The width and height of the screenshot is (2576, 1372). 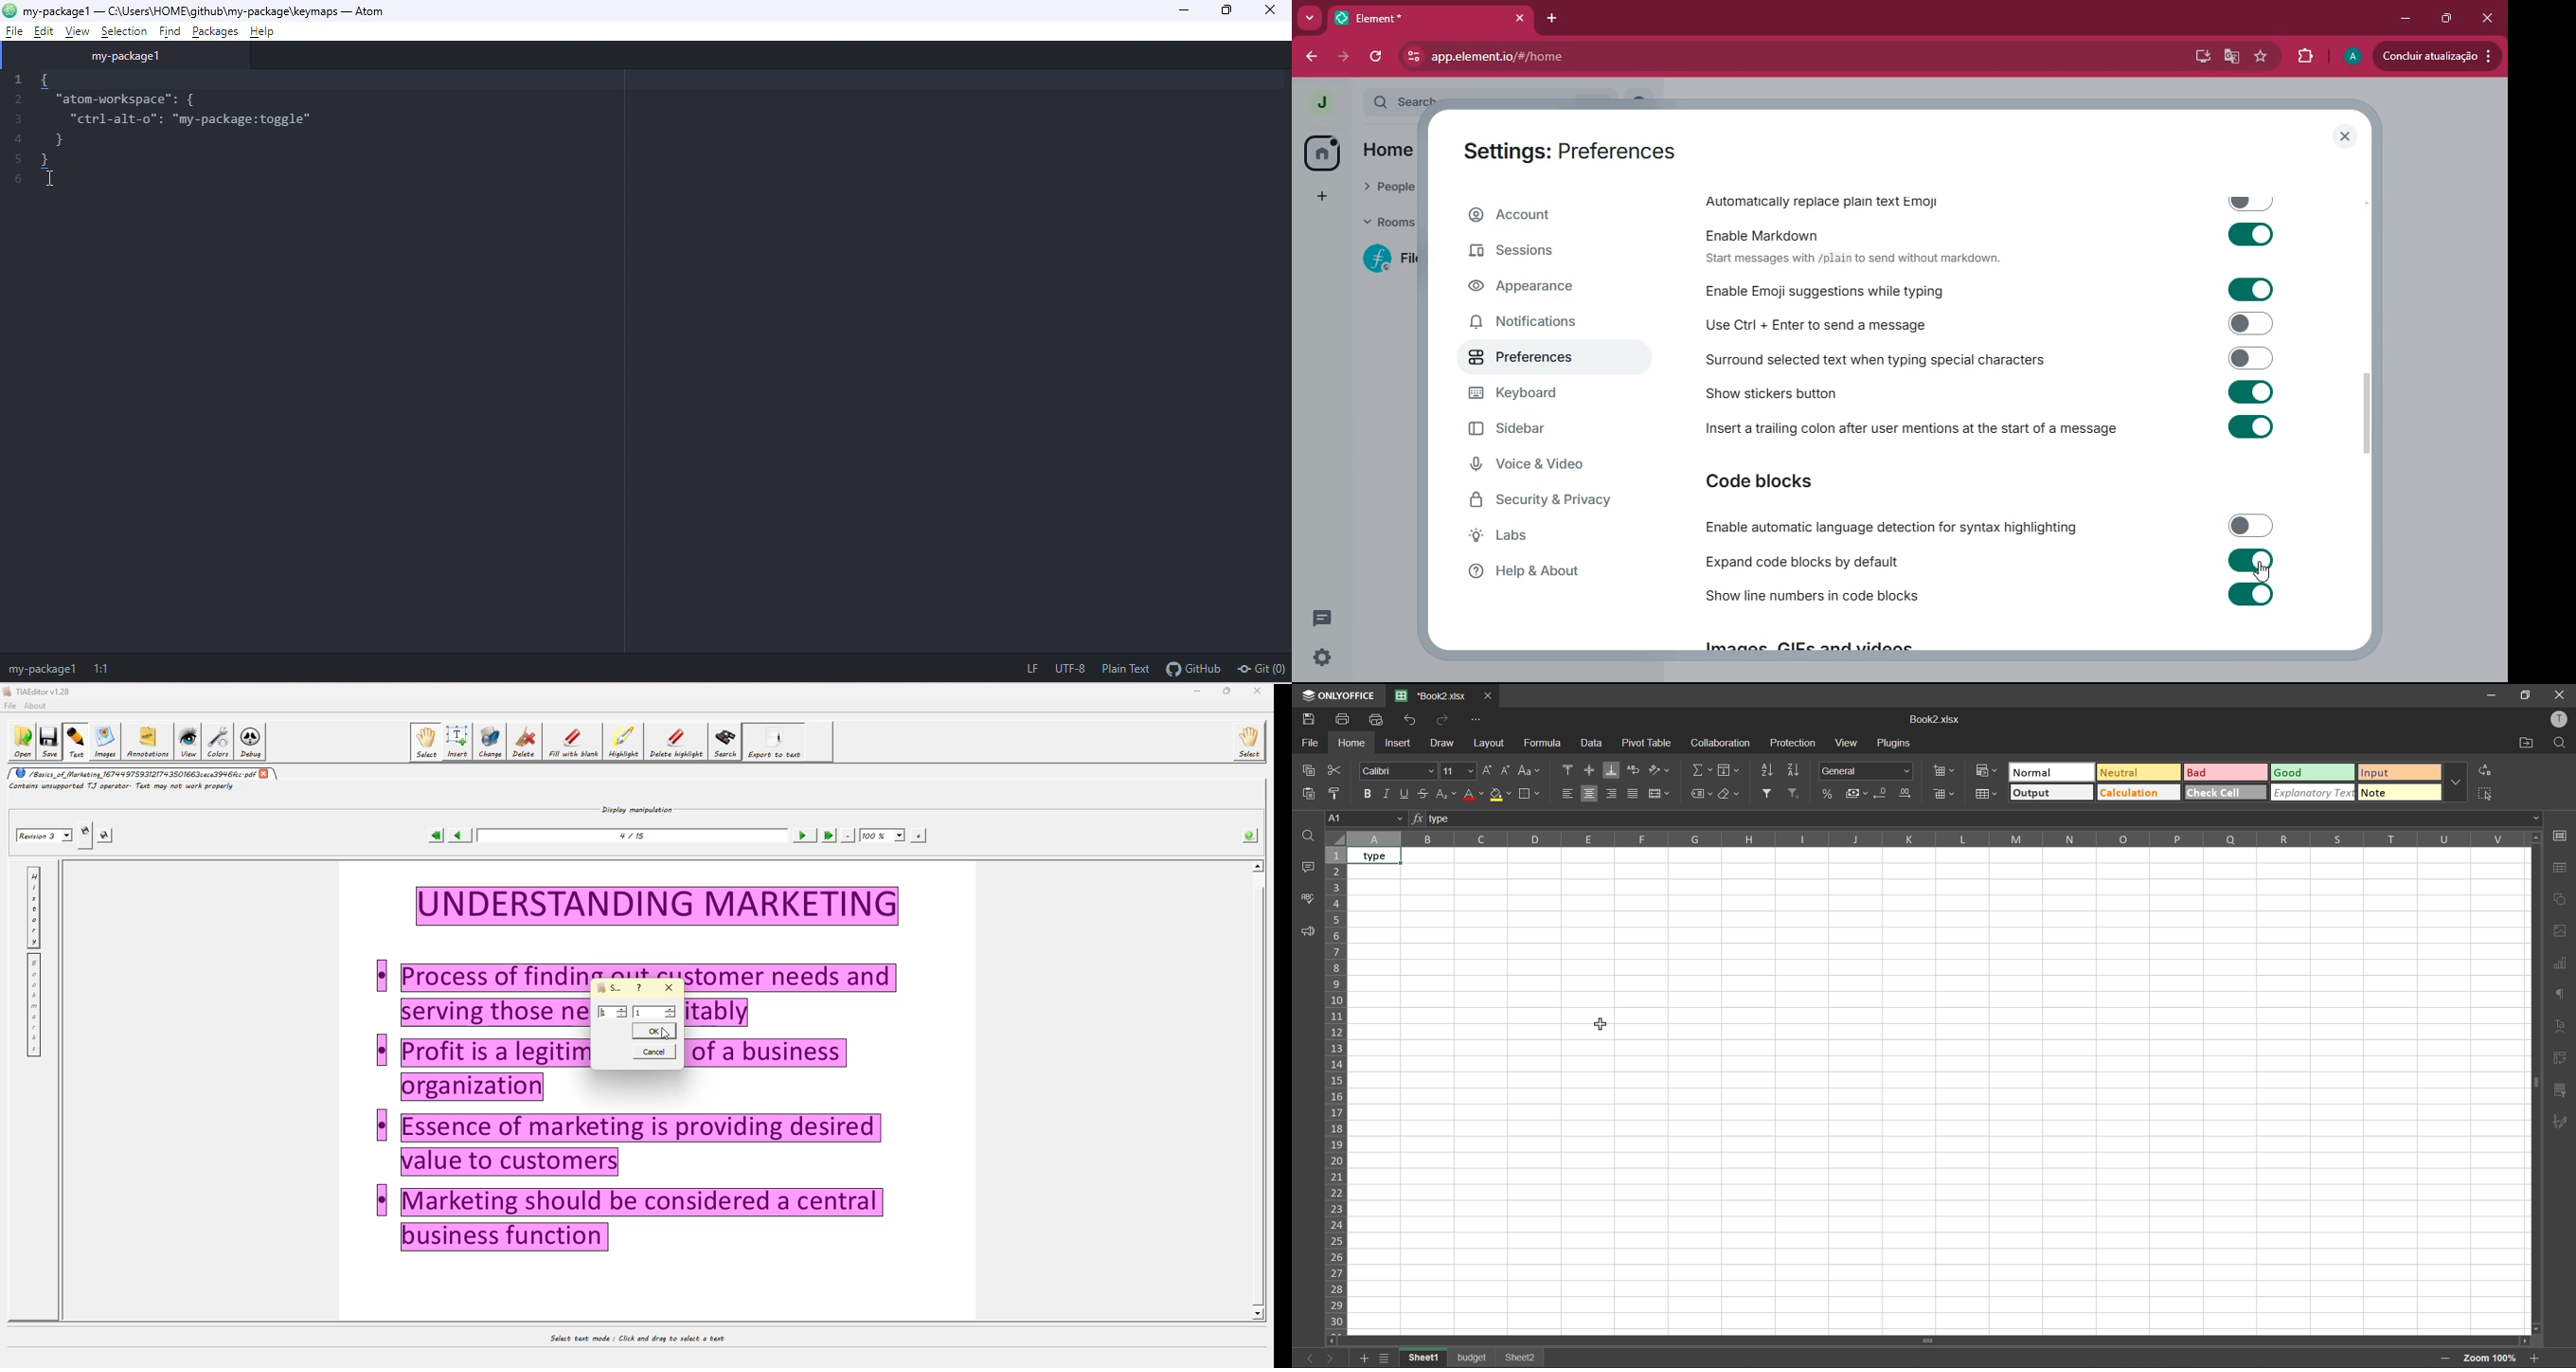 What do you see at coordinates (1187, 10) in the screenshot?
I see `minimize` at bounding box center [1187, 10].